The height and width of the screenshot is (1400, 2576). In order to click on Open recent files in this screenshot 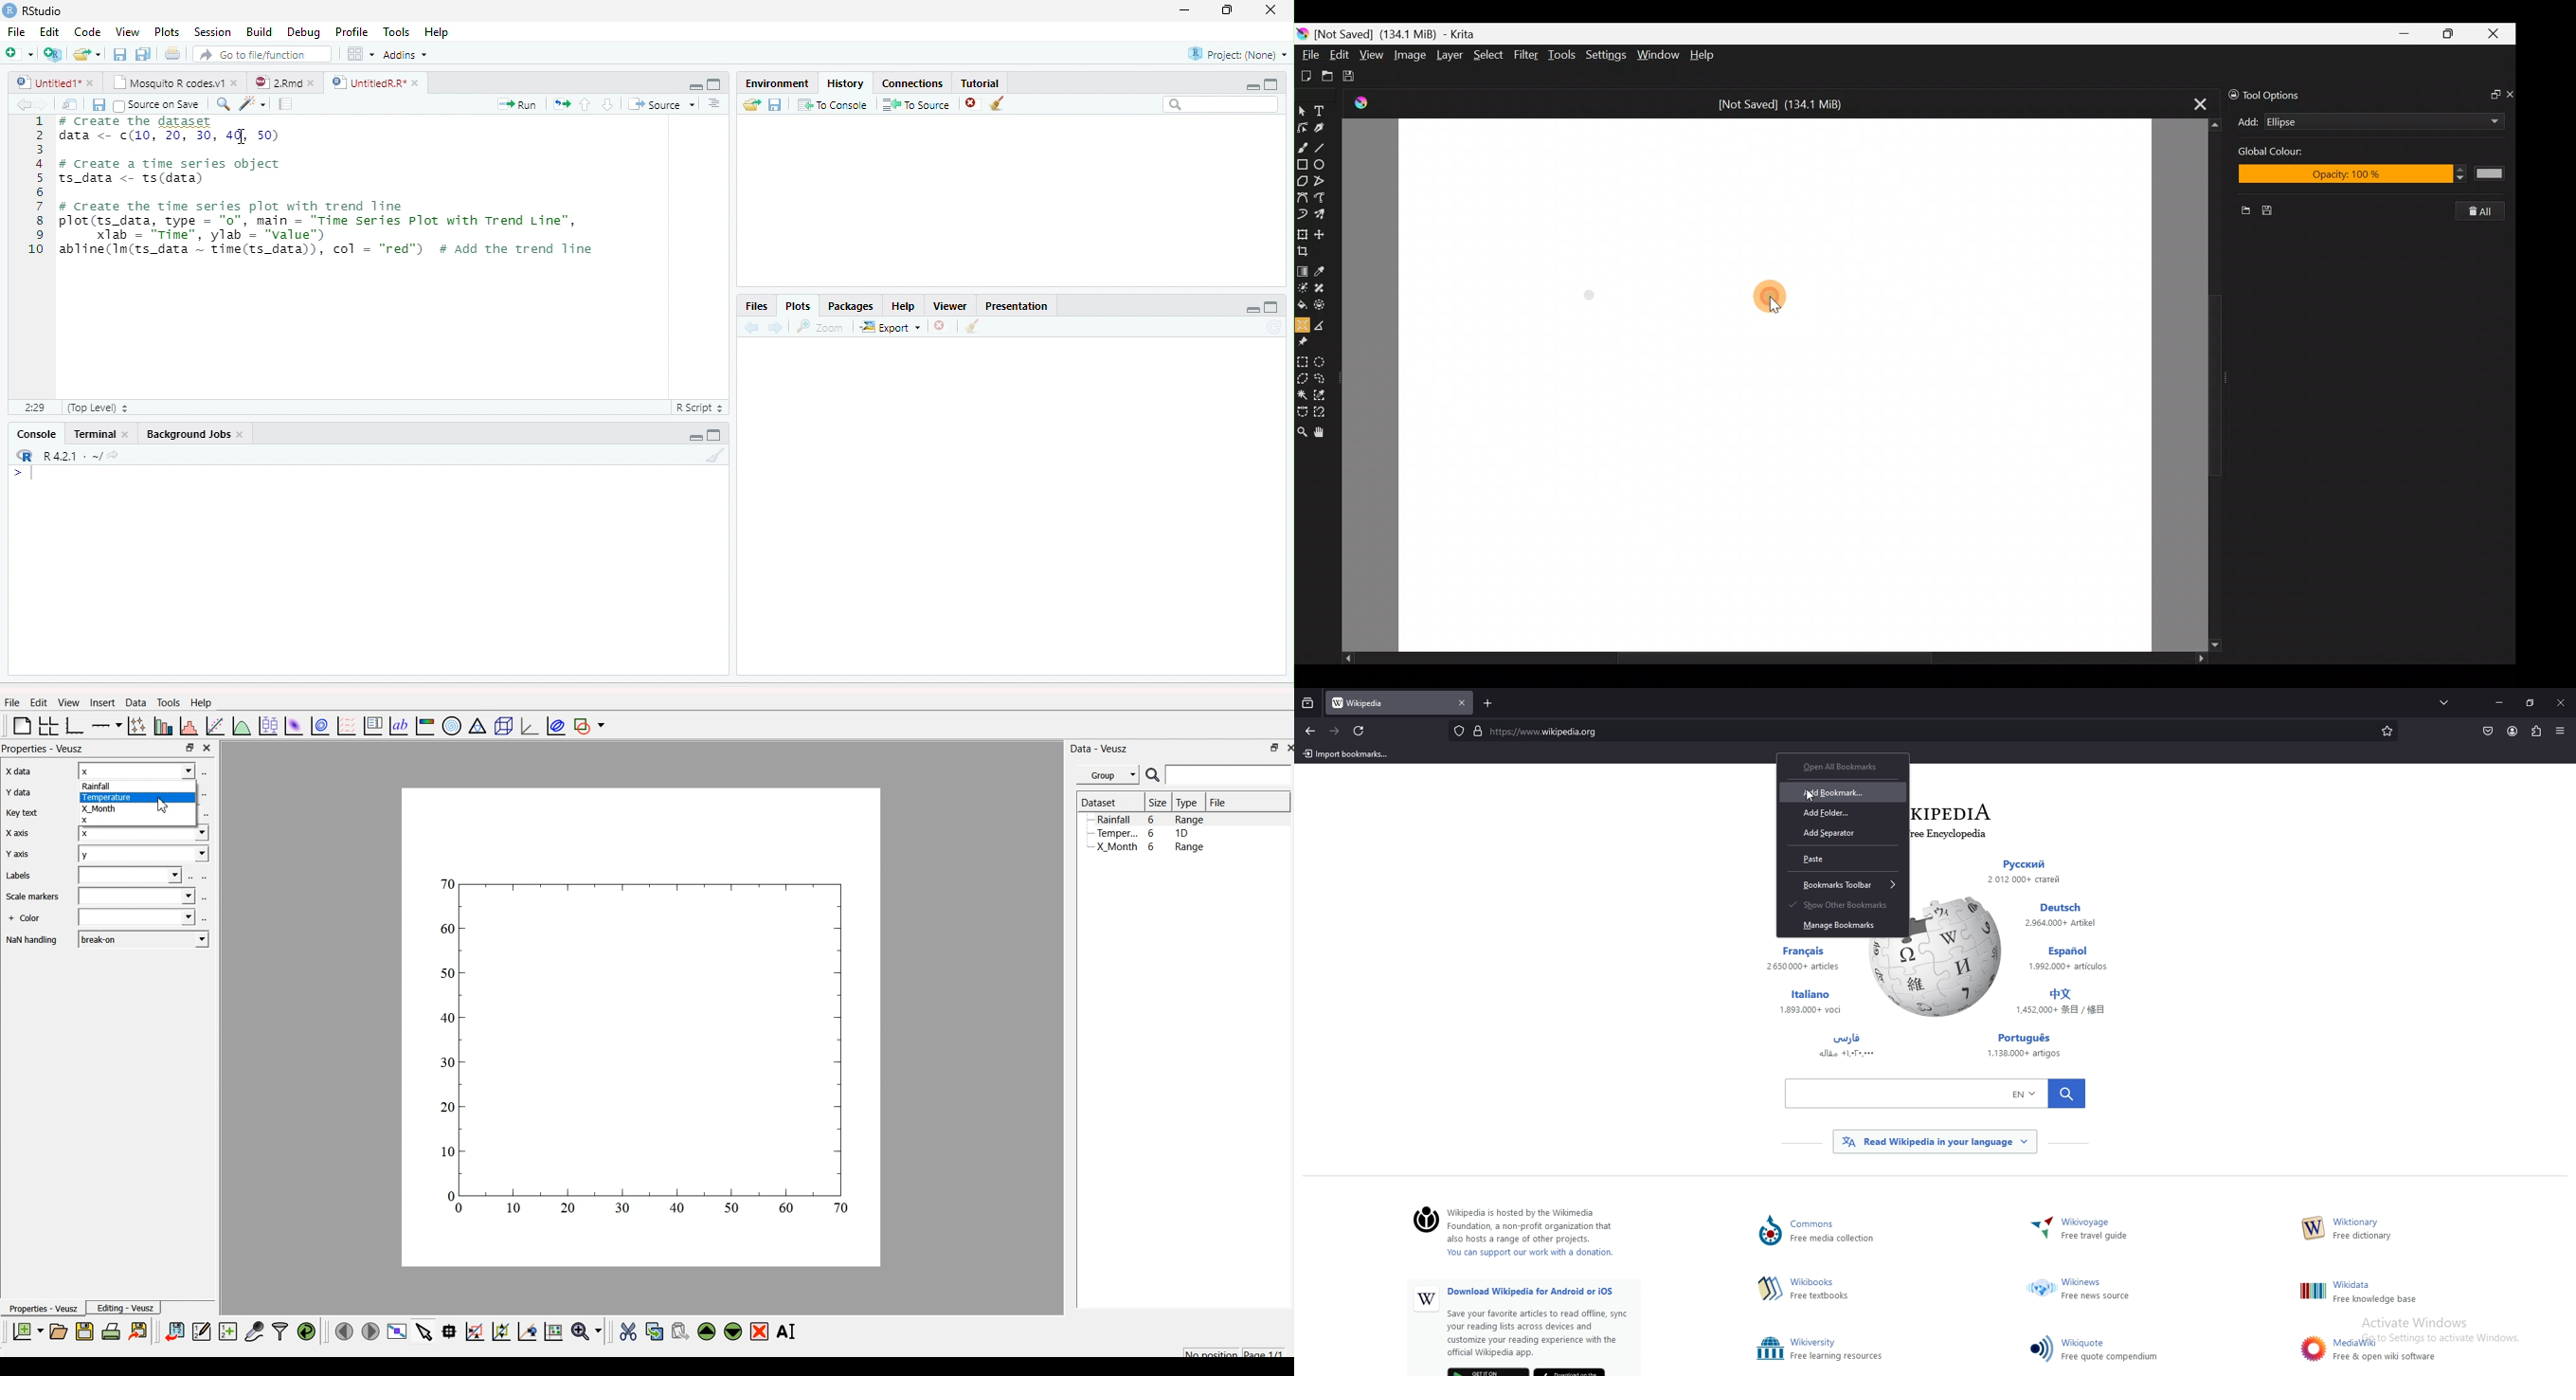, I will do `click(99, 54)`.